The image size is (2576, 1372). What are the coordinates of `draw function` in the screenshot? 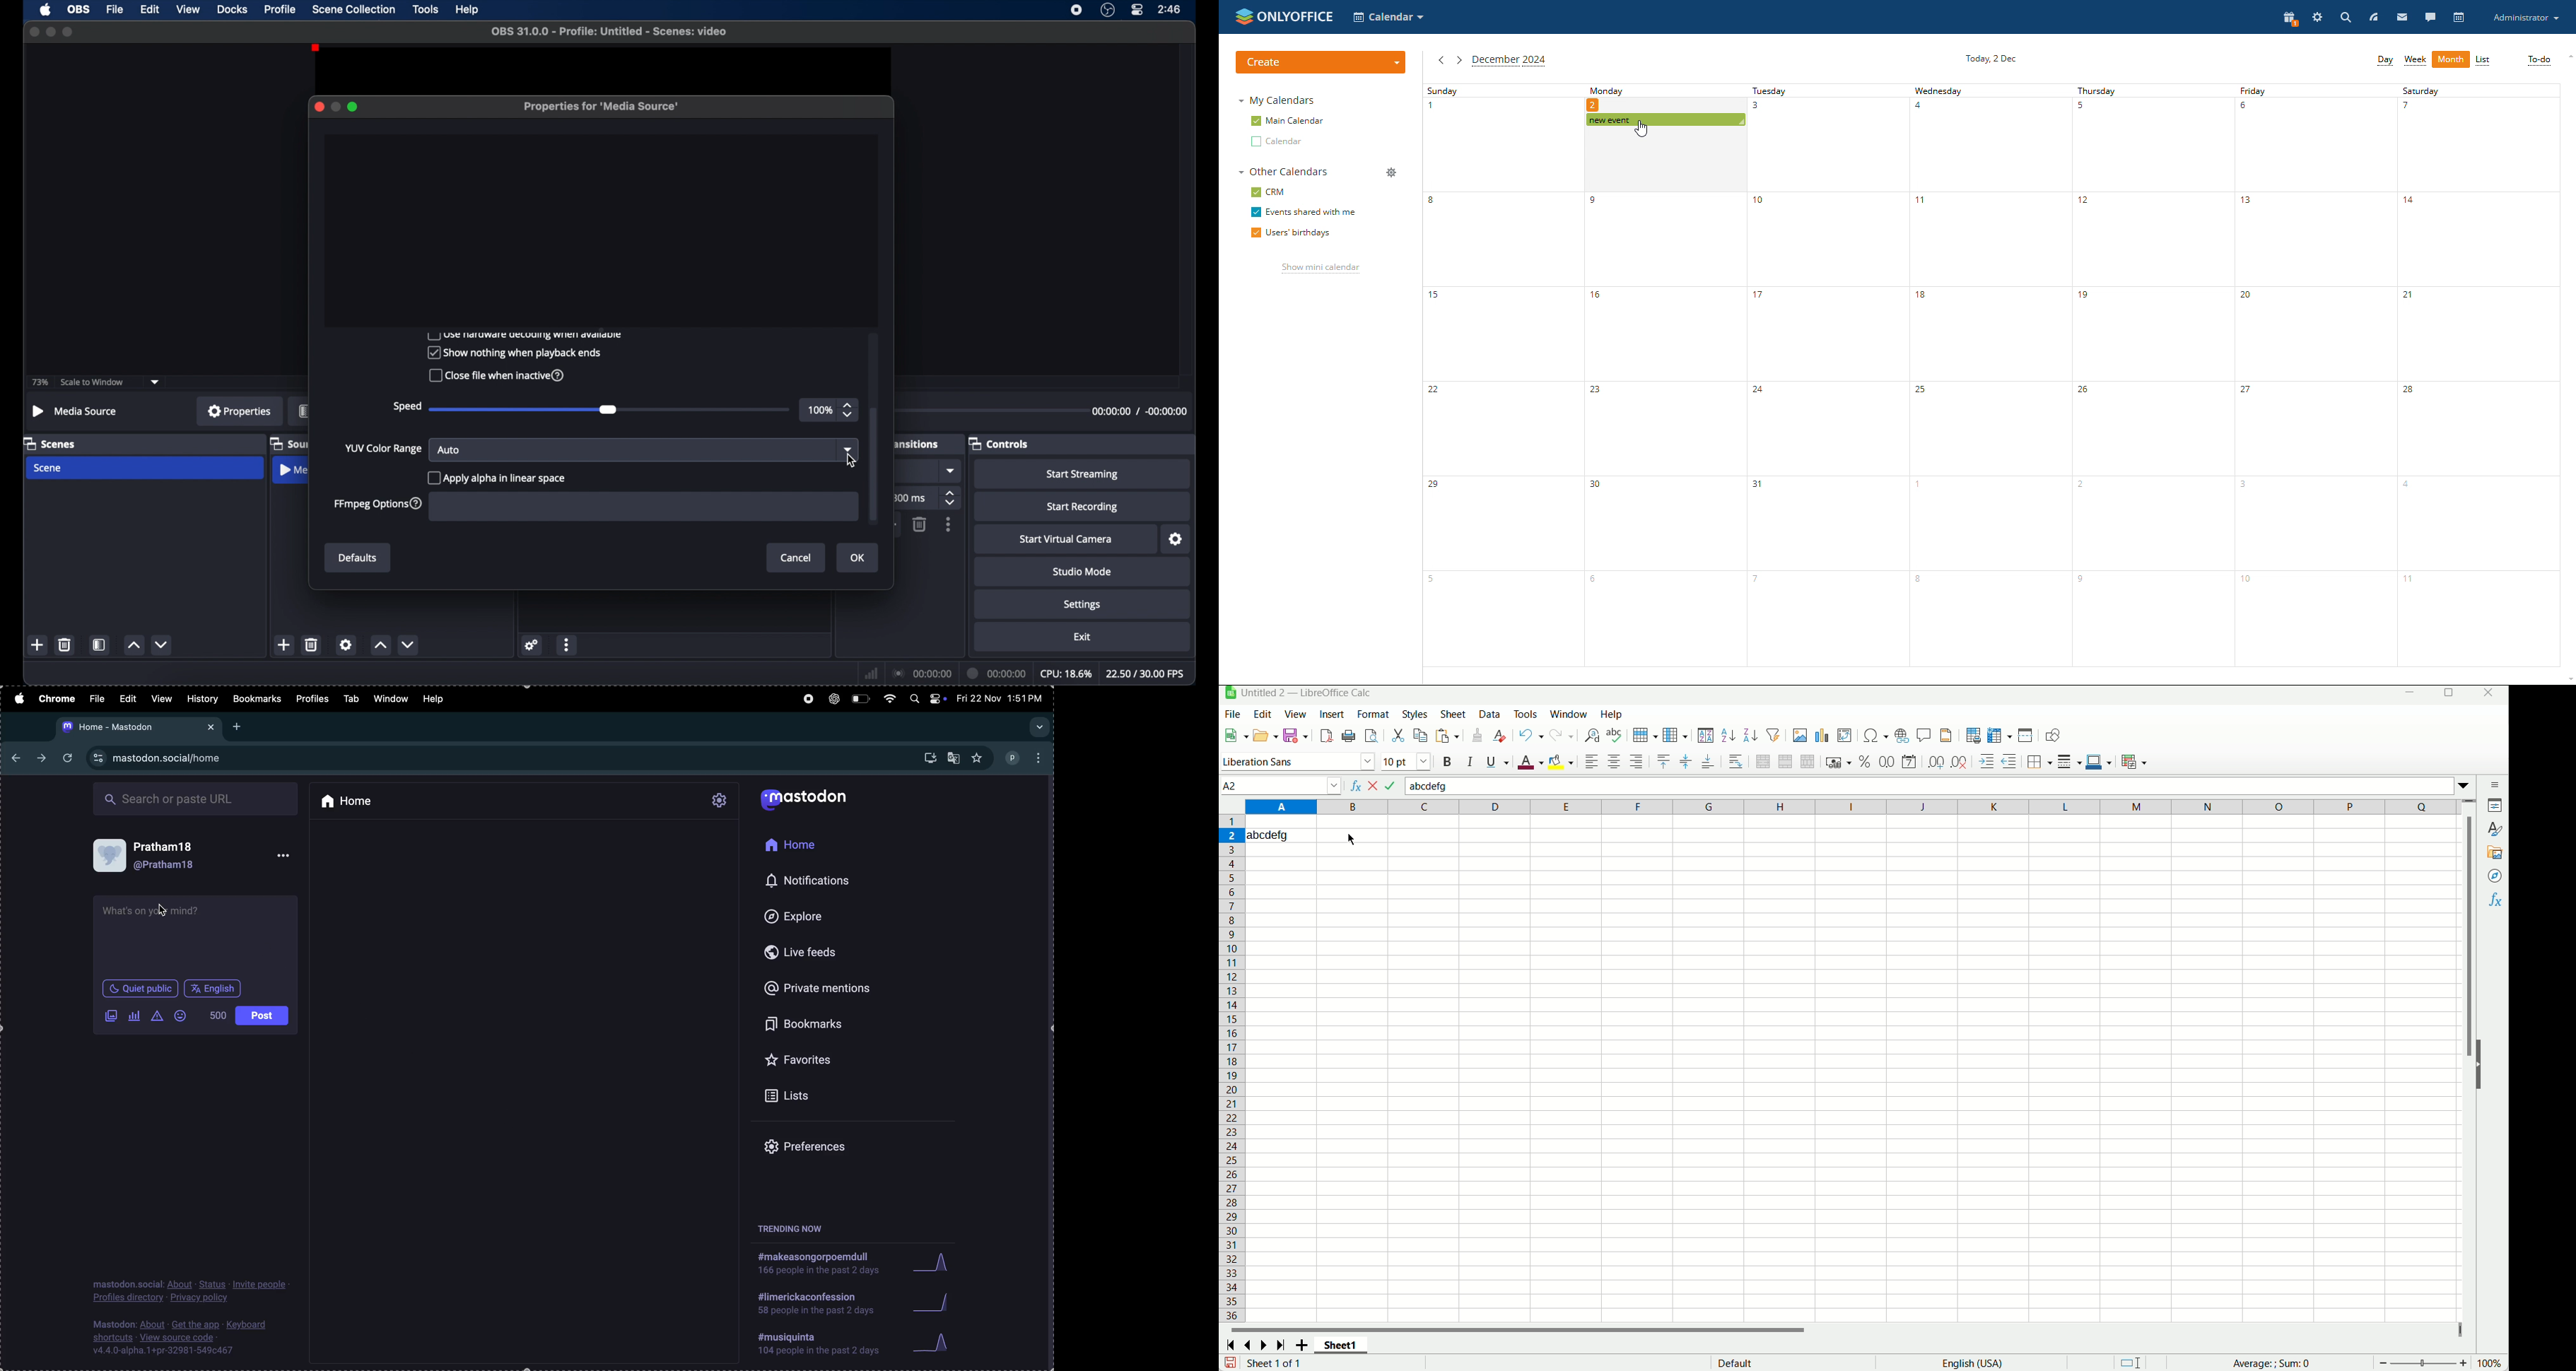 It's located at (2054, 736).